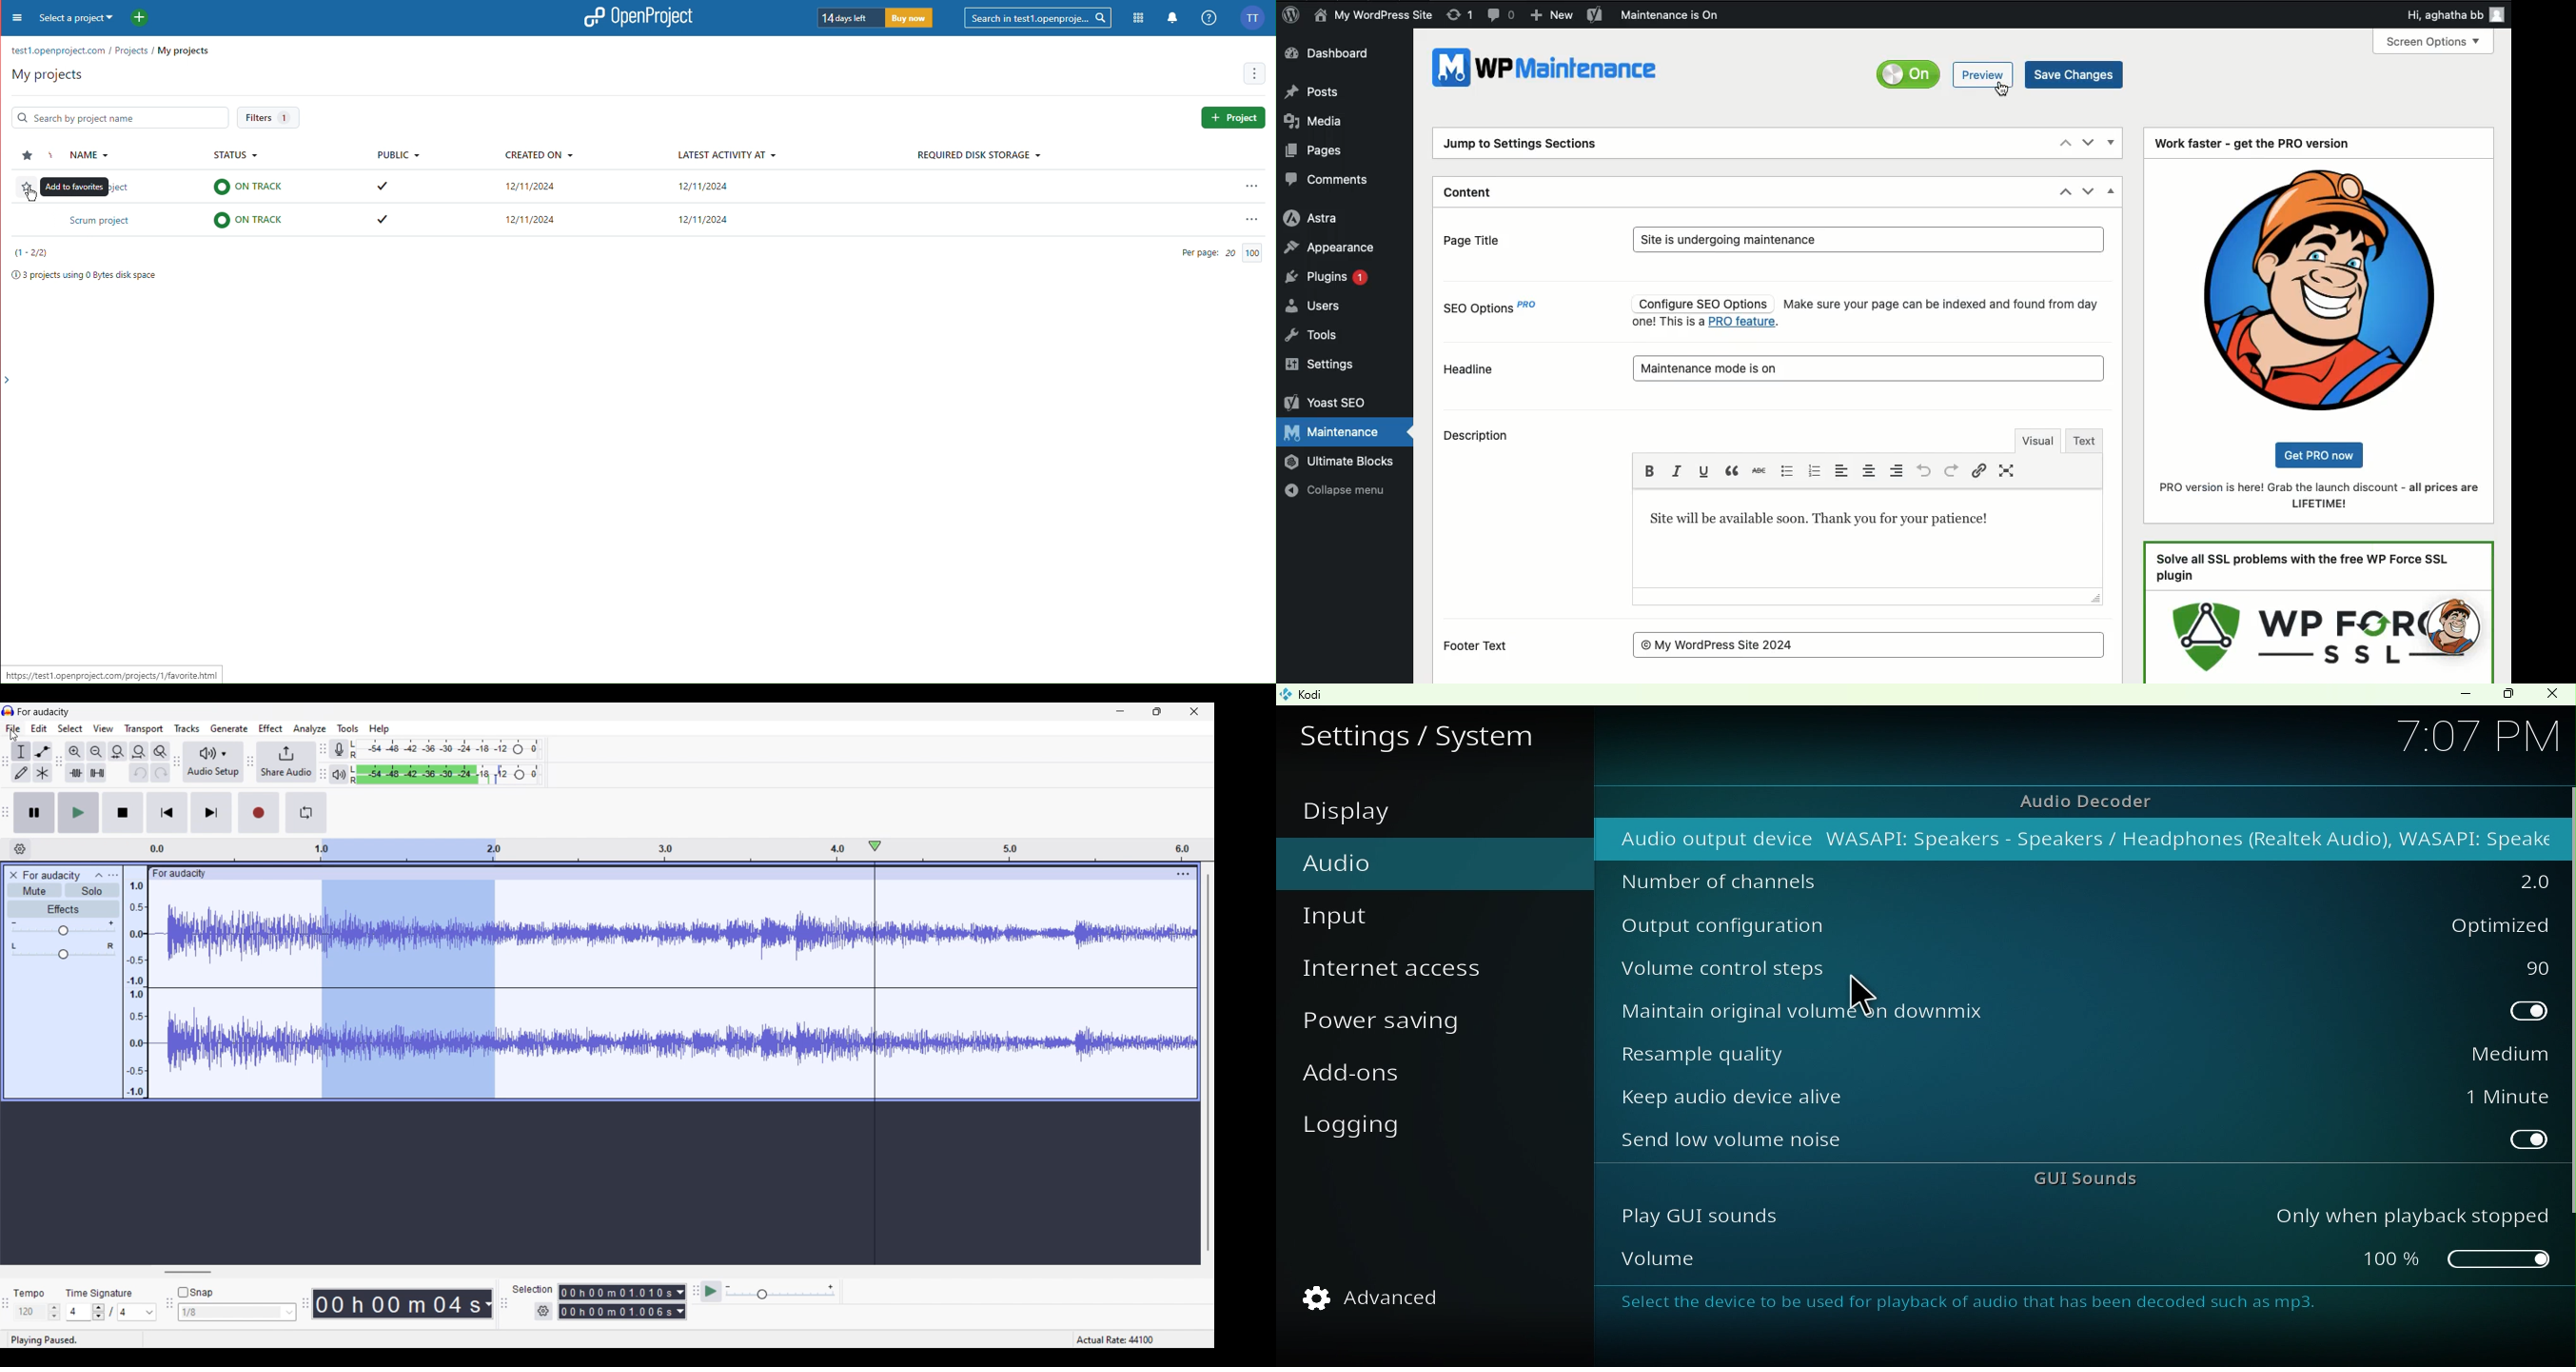  What do you see at coordinates (1422, 733) in the screenshot?
I see `Settings/system` at bounding box center [1422, 733].